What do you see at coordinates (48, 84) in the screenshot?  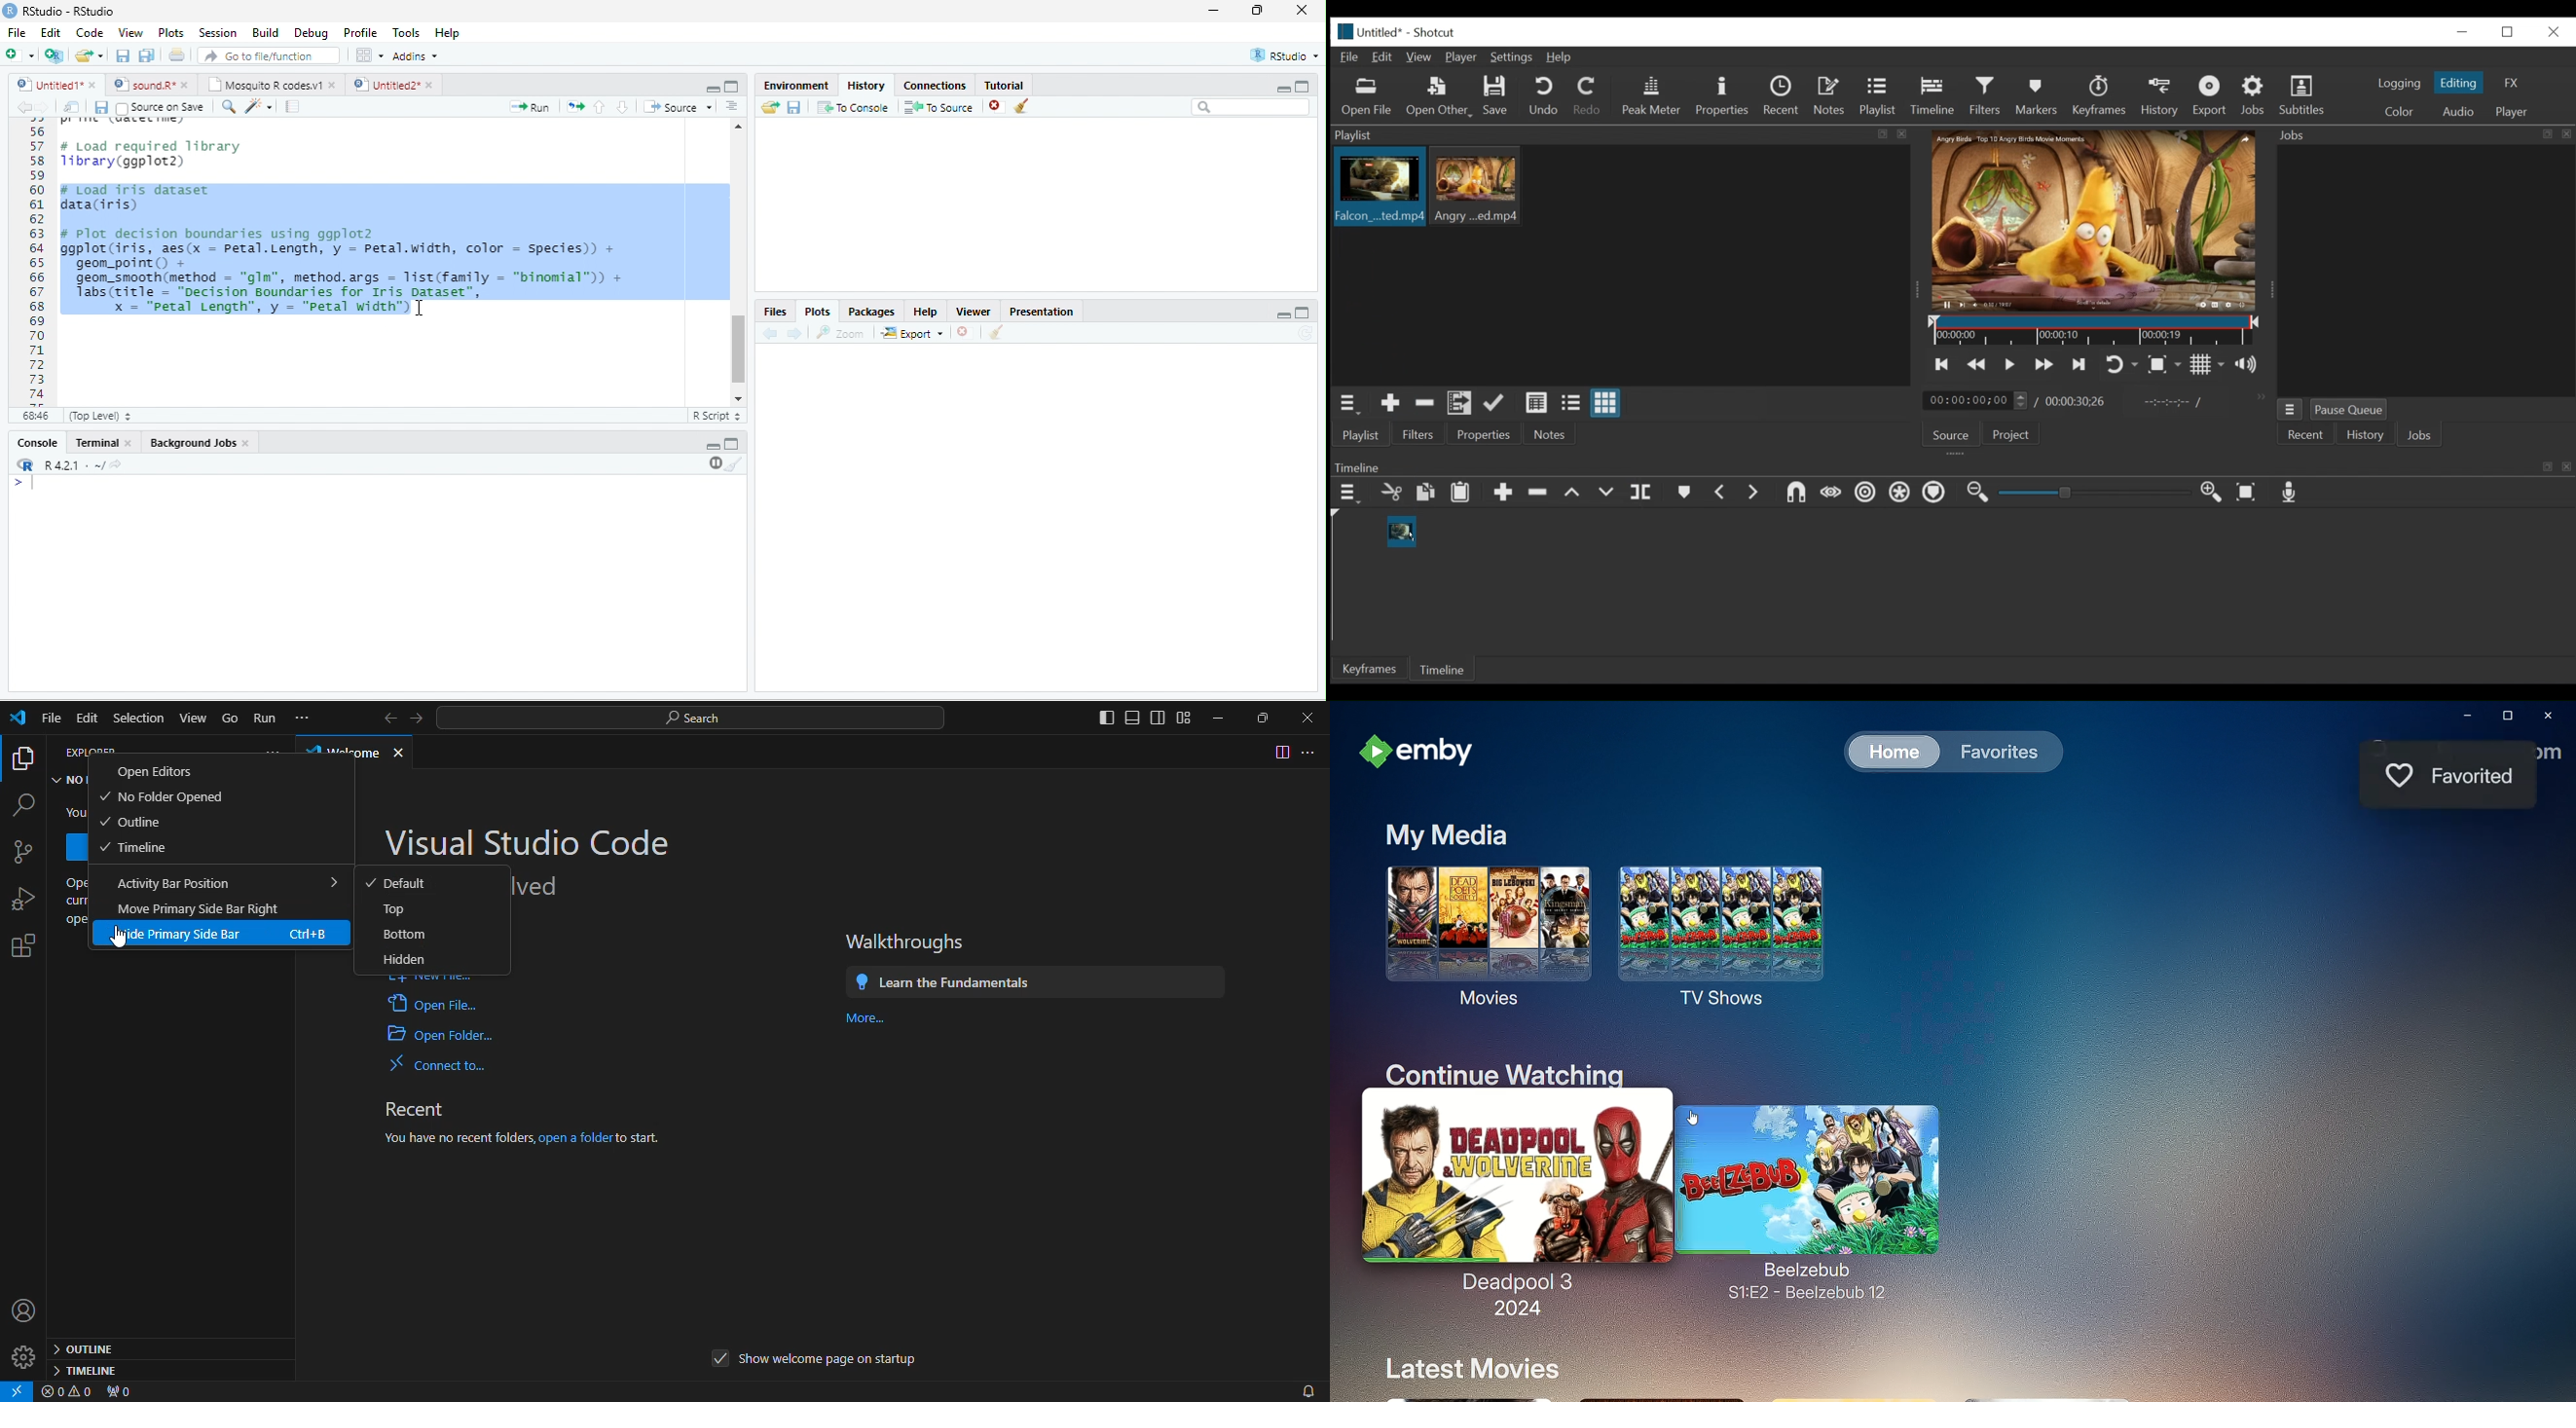 I see `Untitled` at bounding box center [48, 84].